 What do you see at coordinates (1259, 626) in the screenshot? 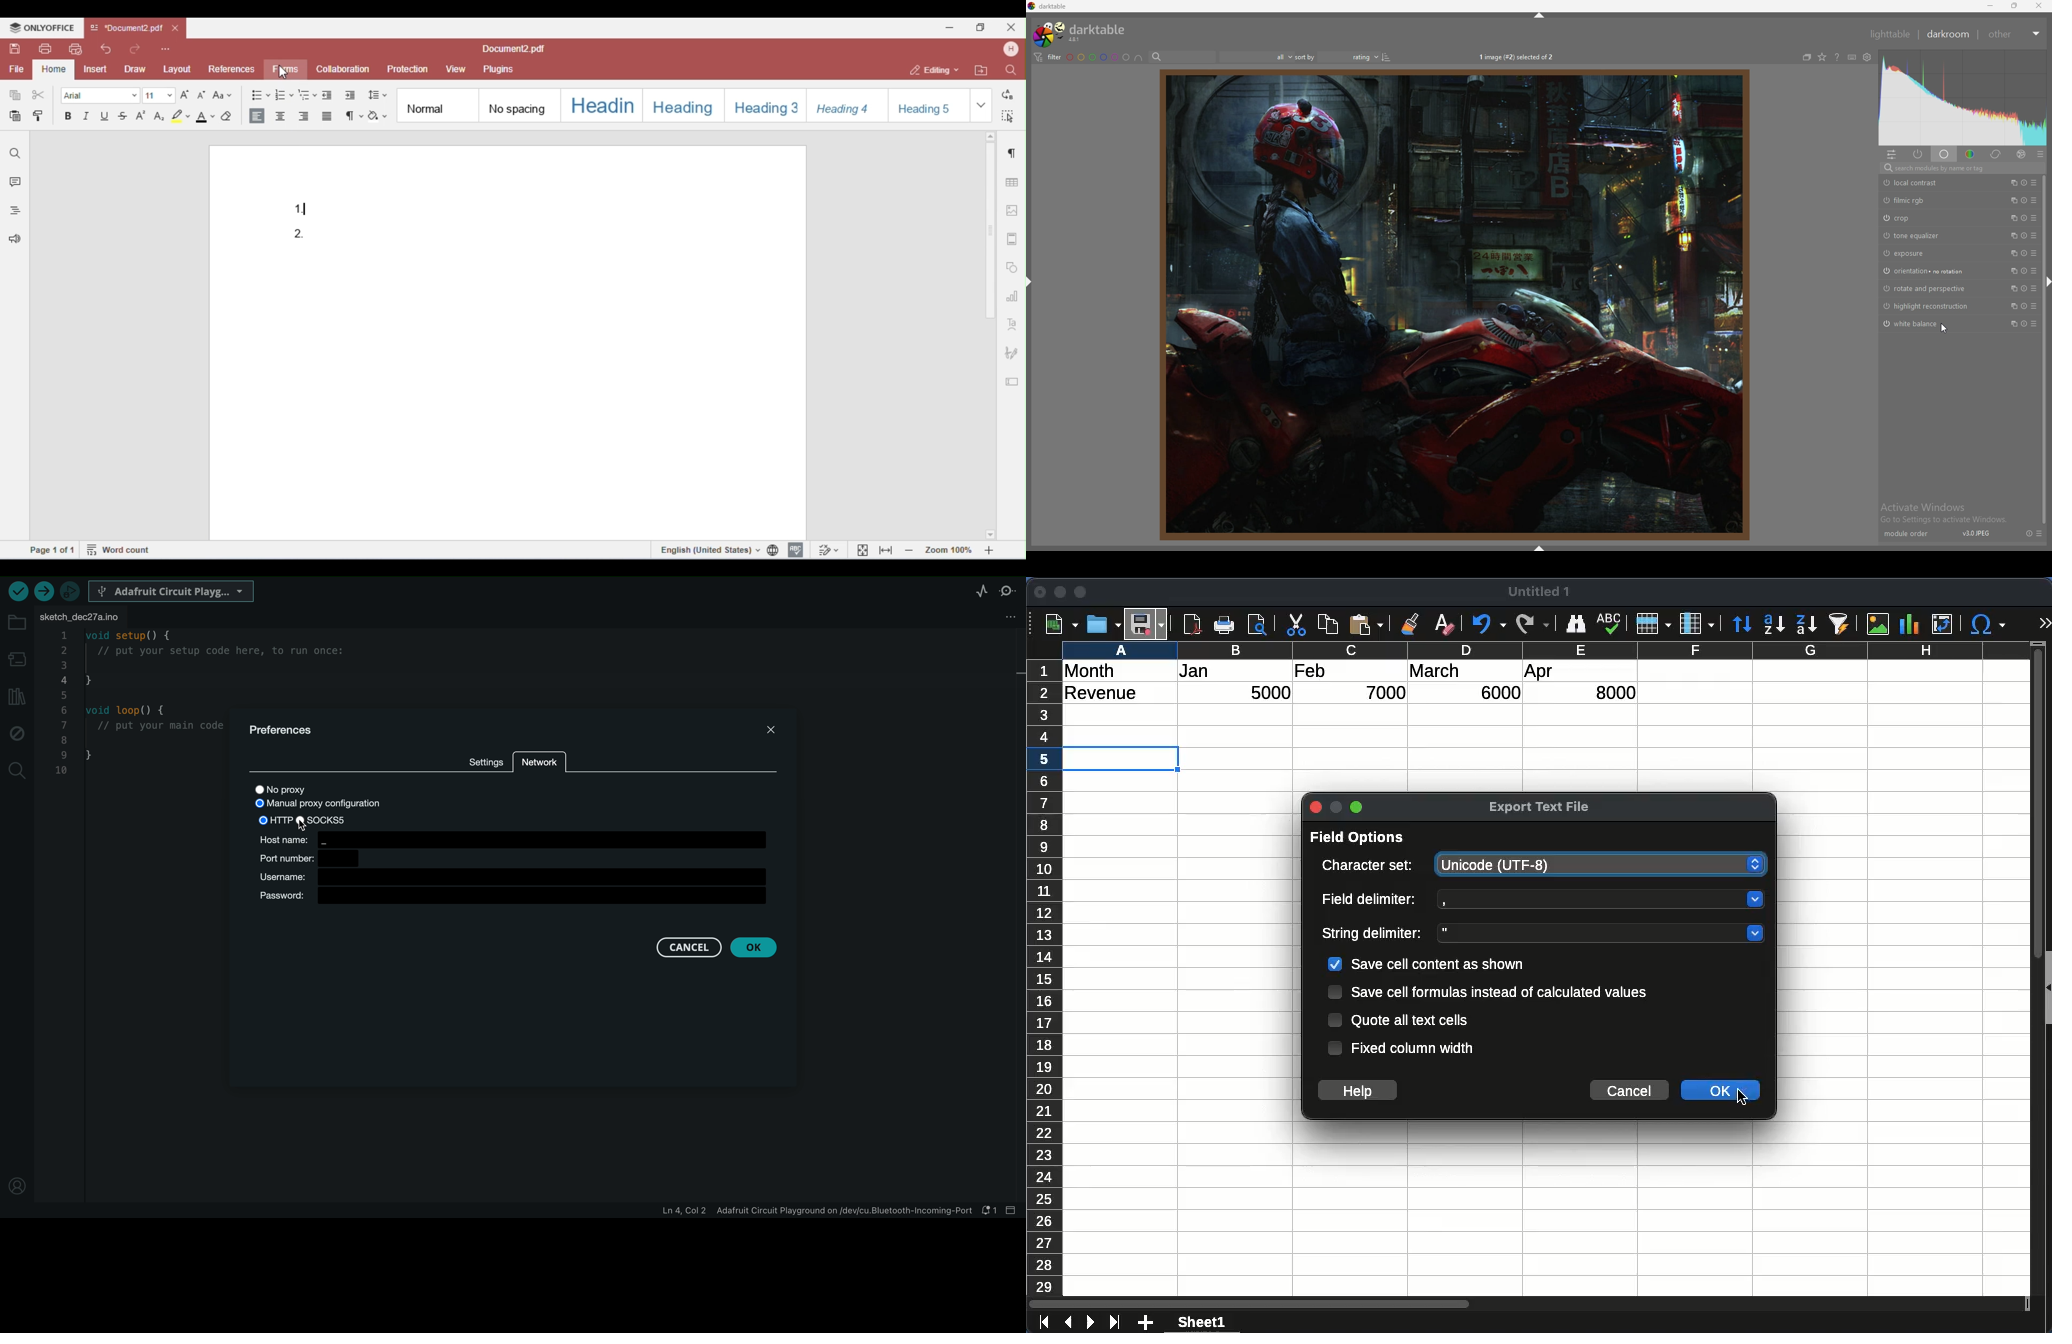
I see `print preview` at bounding box center [1259, 626].